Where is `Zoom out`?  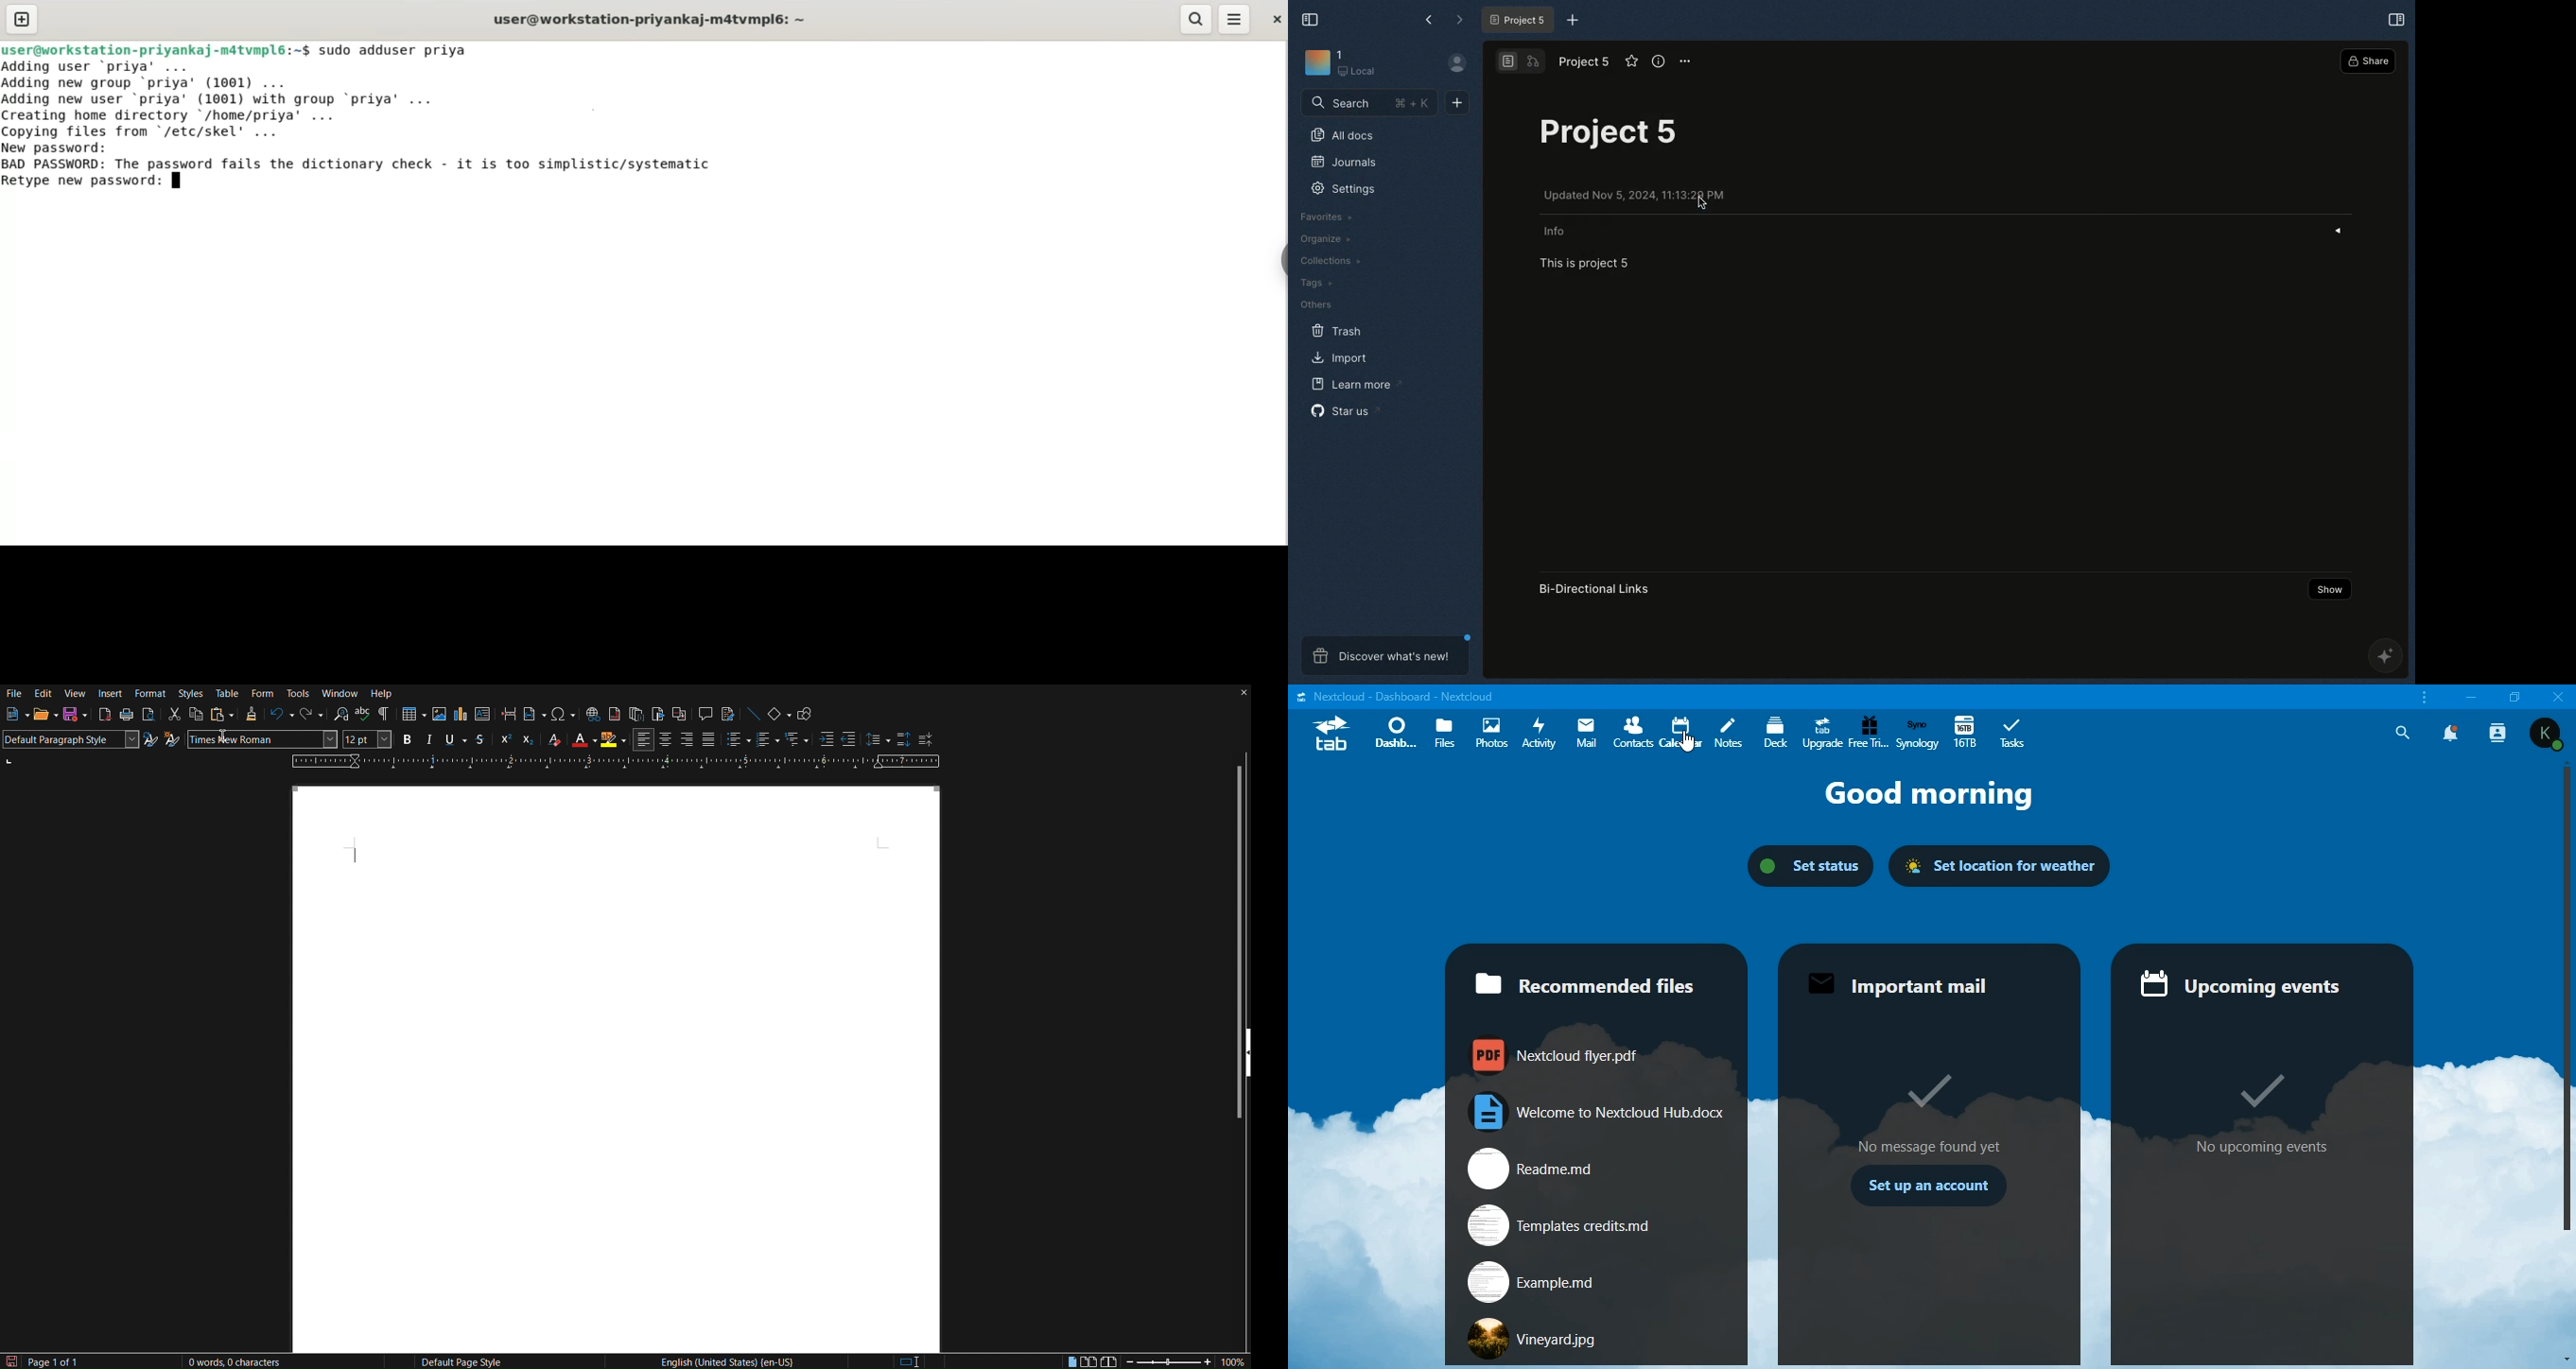
Zoom out is located at coordinates (1131, 1361).